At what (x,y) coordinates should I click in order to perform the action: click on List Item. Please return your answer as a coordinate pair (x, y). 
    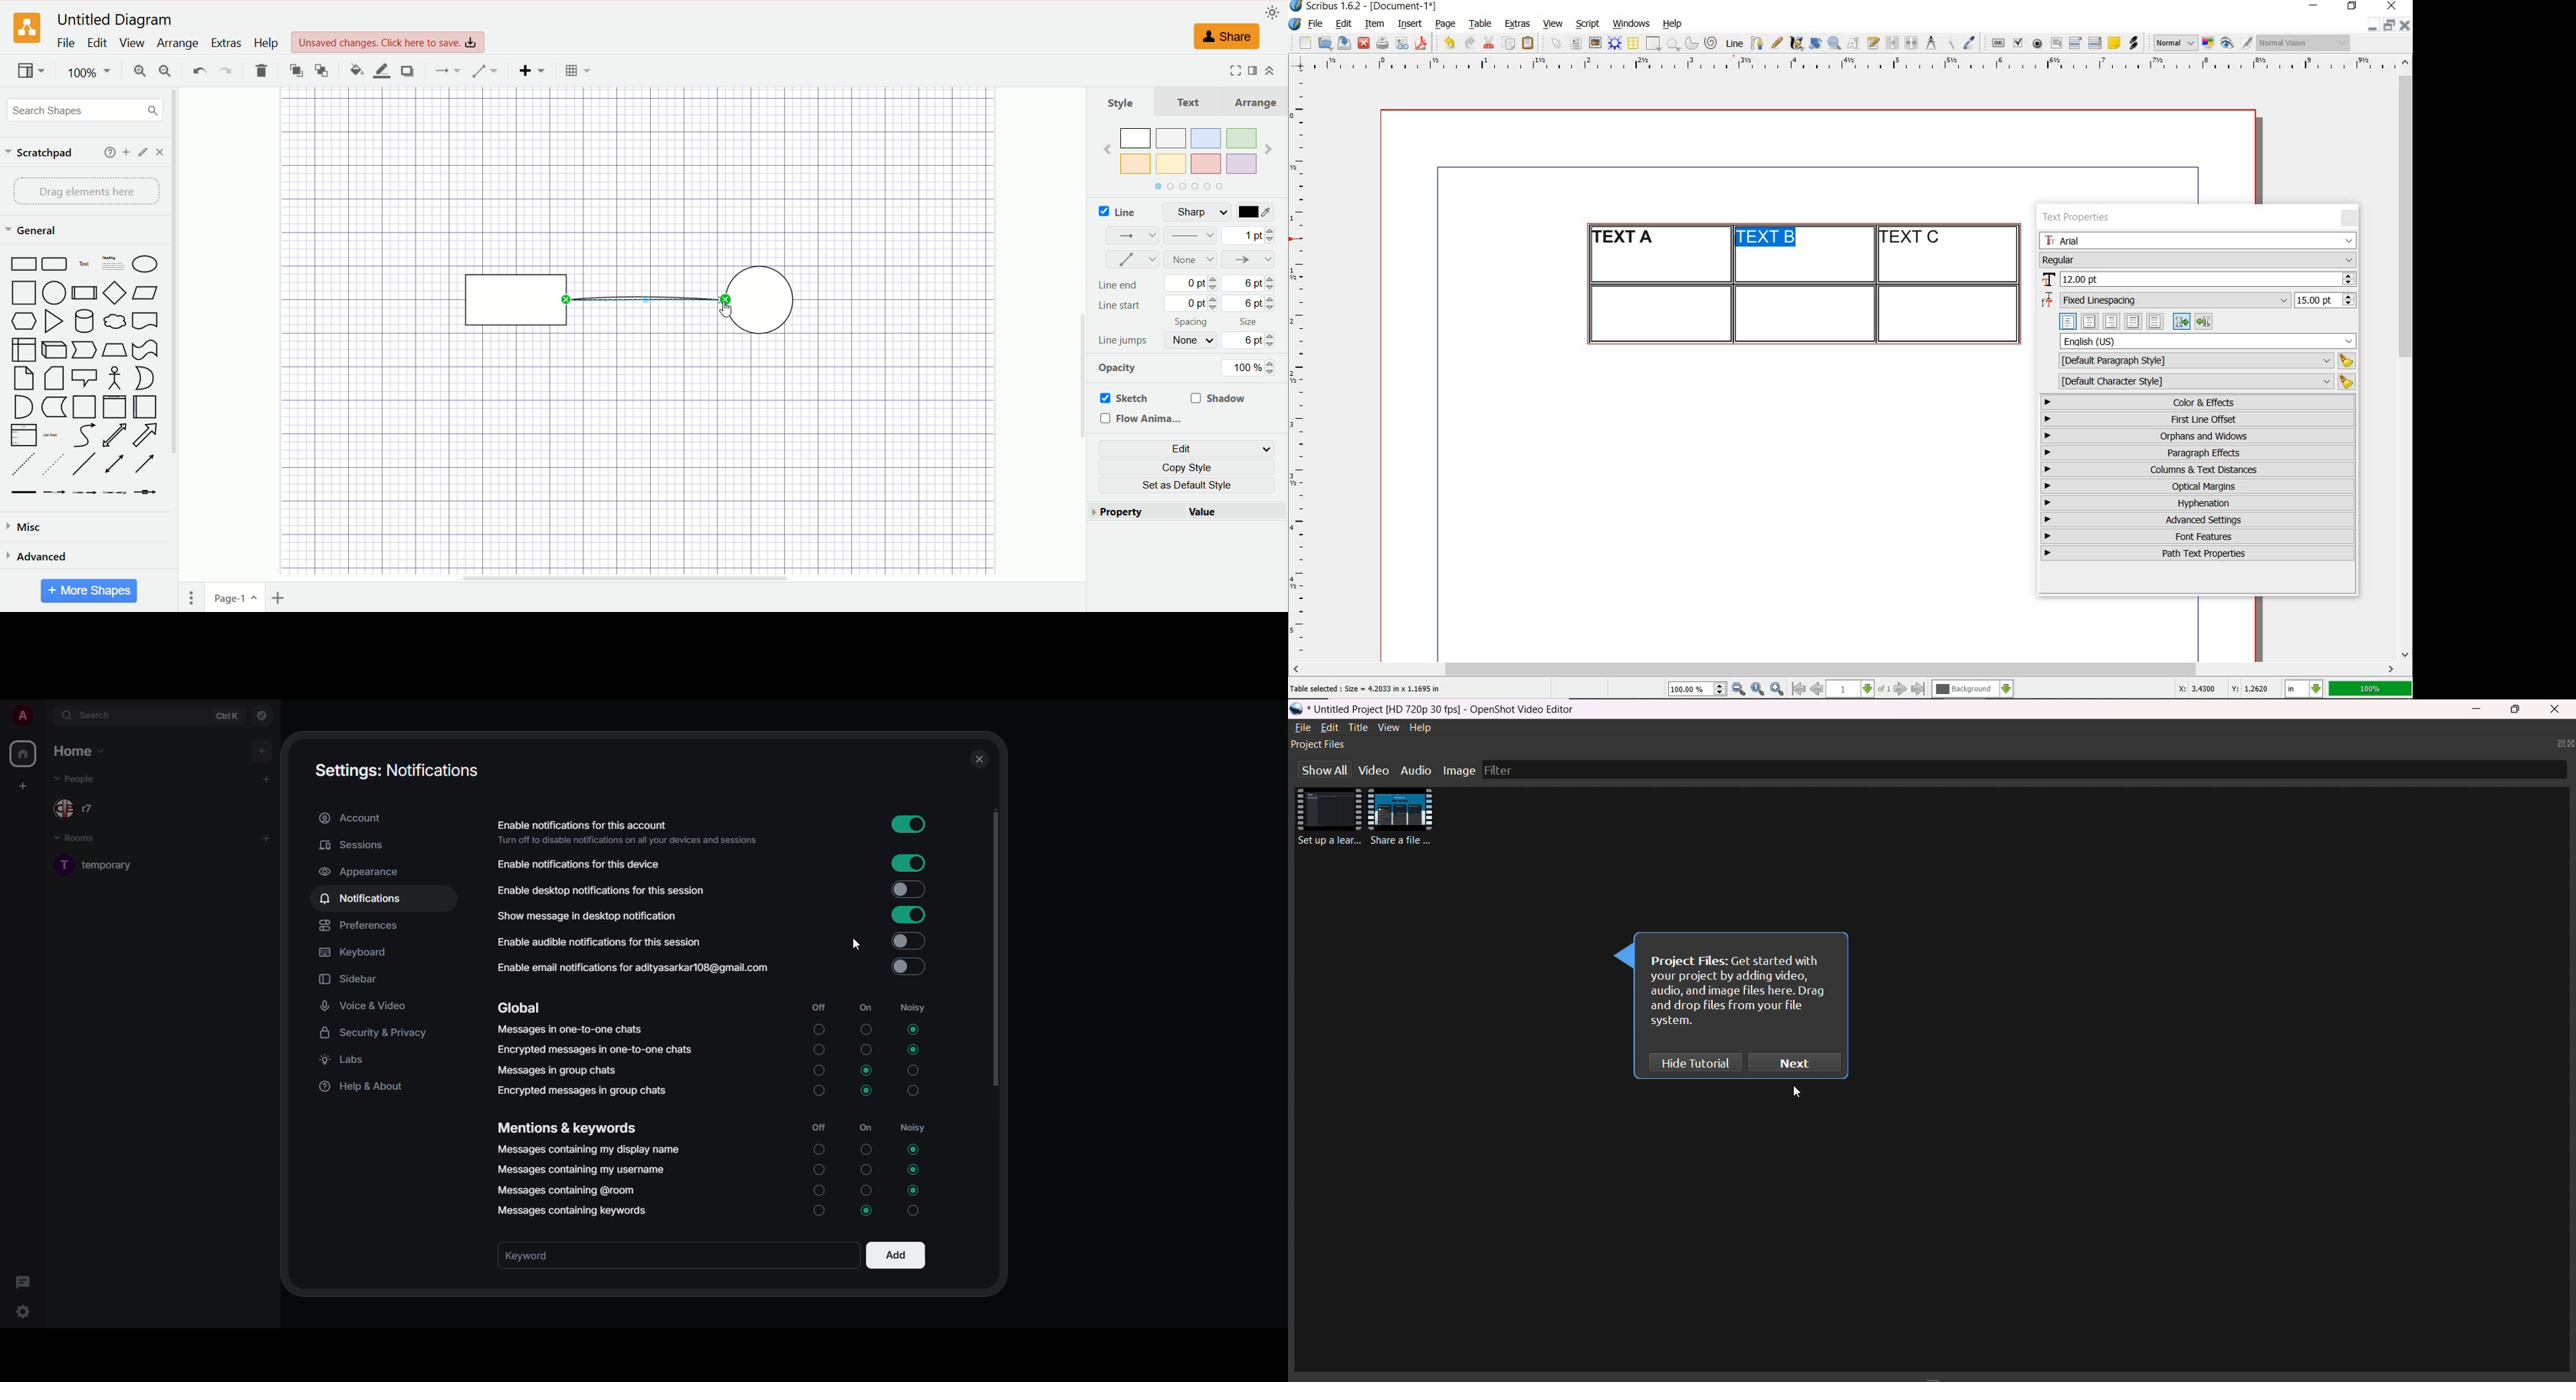
    Looking at the image, I should click on (52, 436).